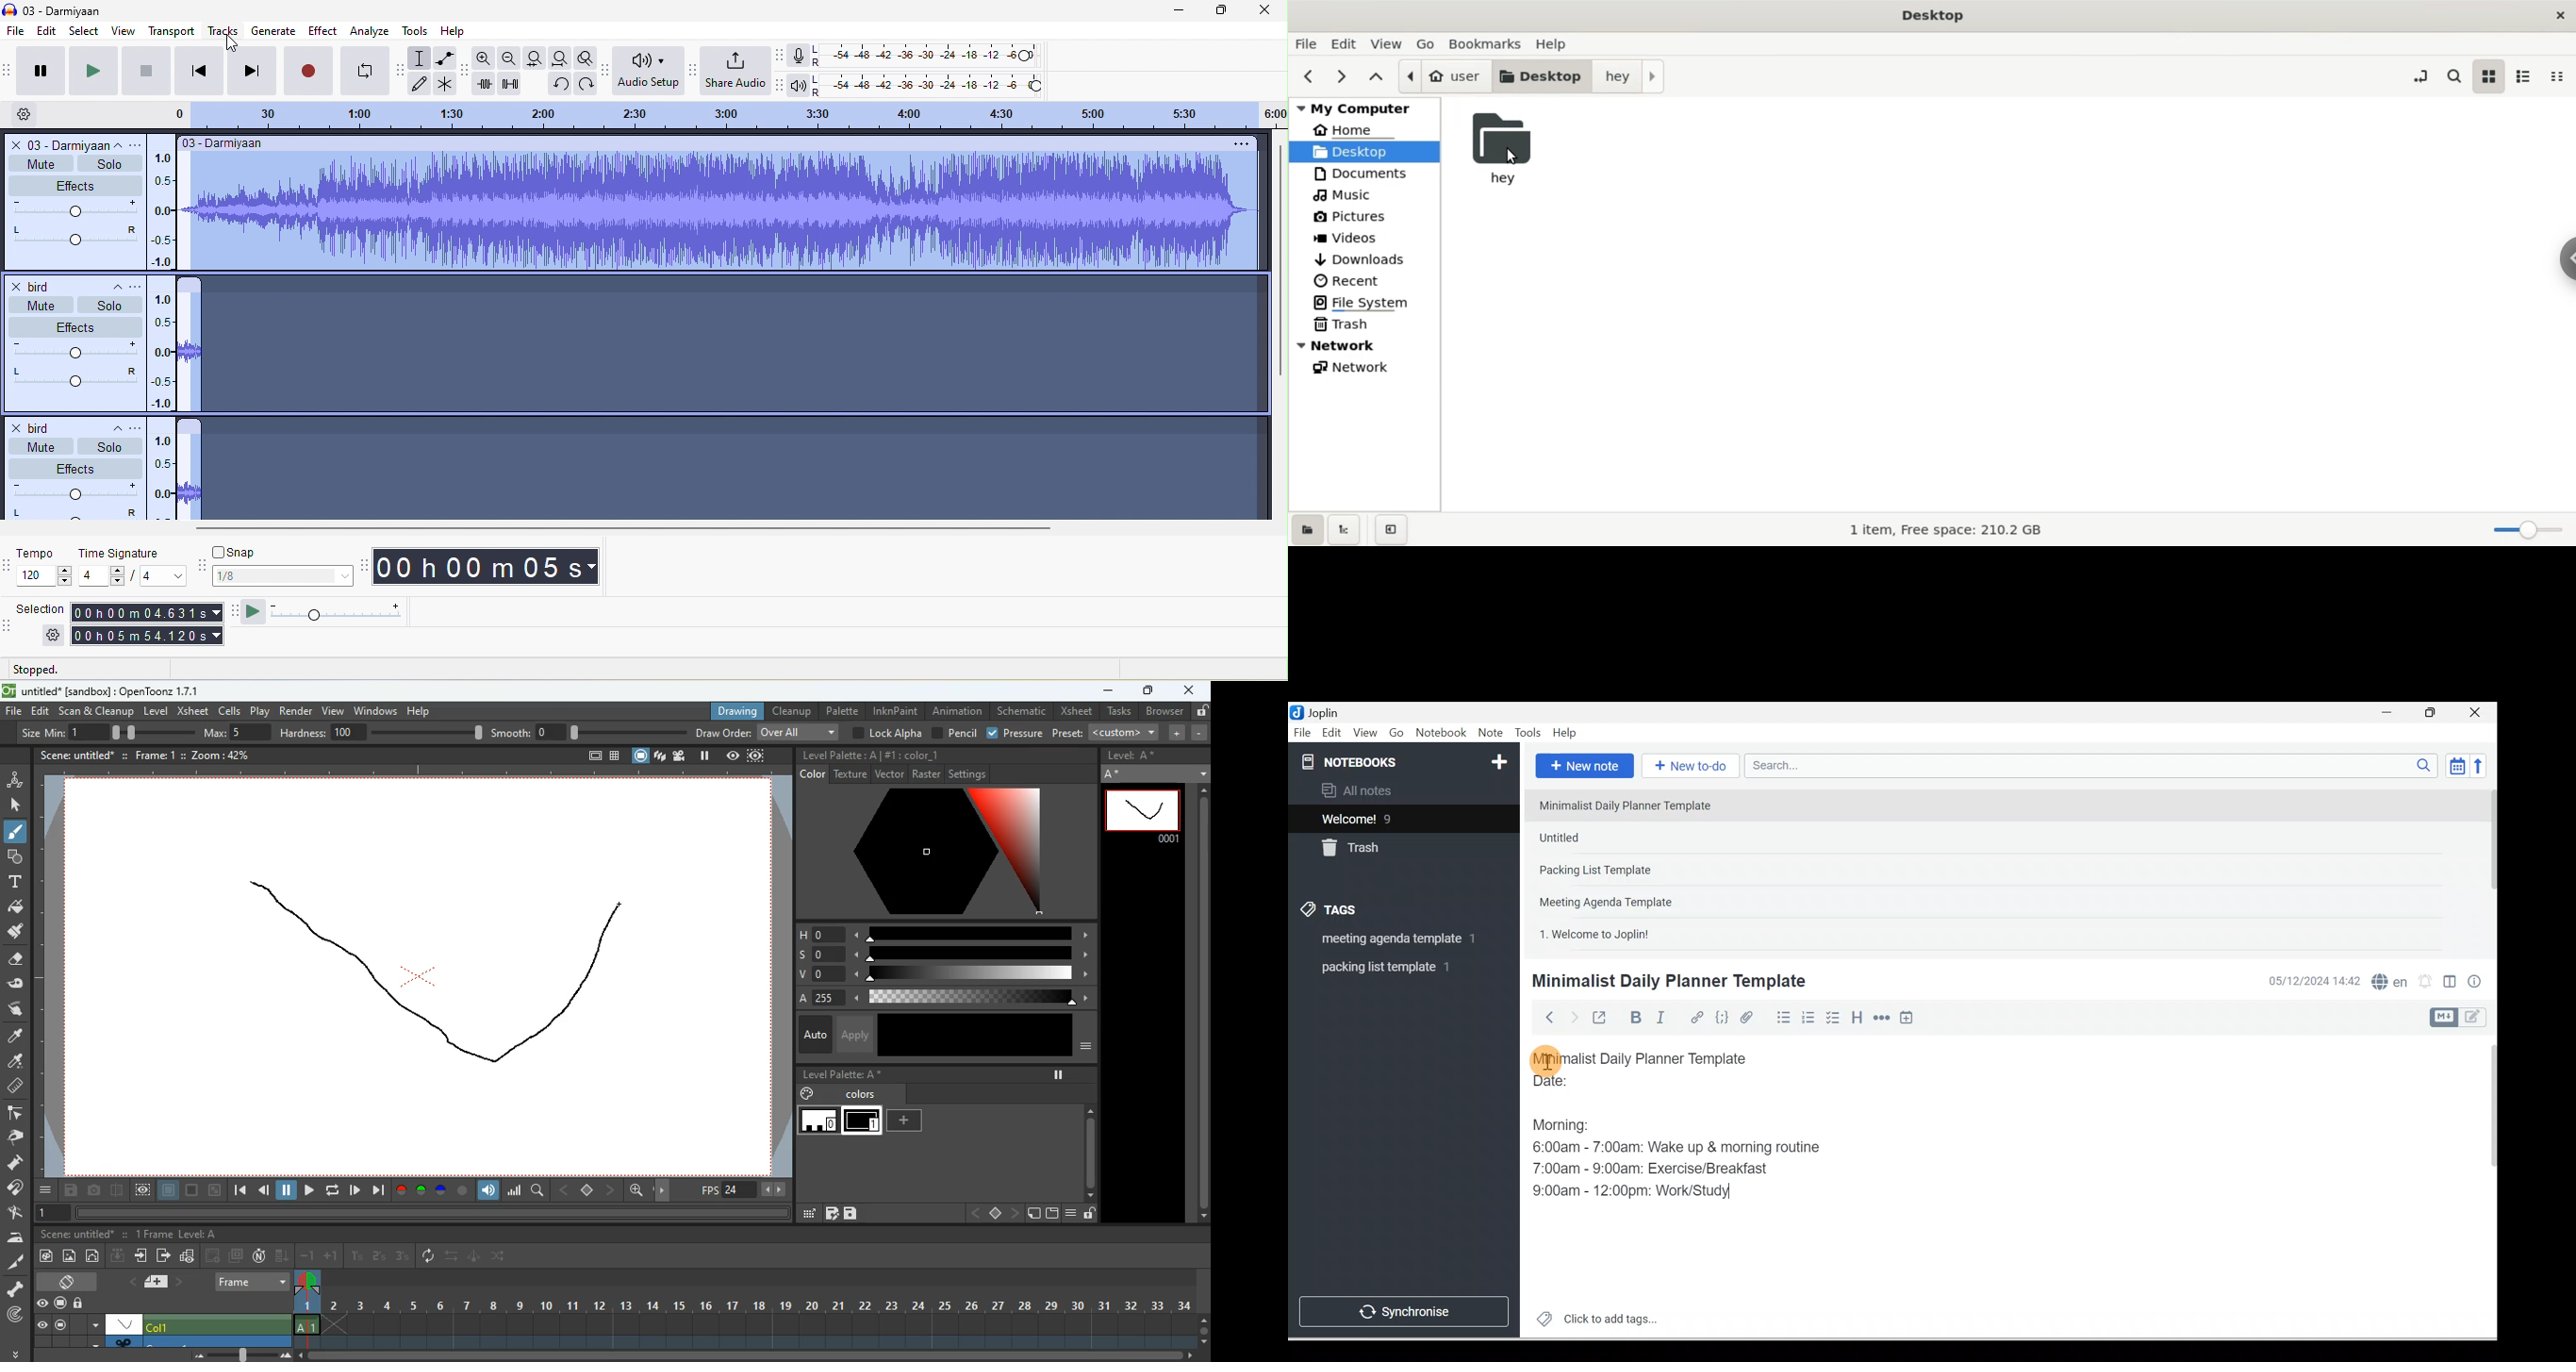 The height and width of the screenshot is (1372, 2576). What do you see at coordinates (1407, 759) in the screenshot?
I see `Notebooks` at bounding box center [1407, 759].